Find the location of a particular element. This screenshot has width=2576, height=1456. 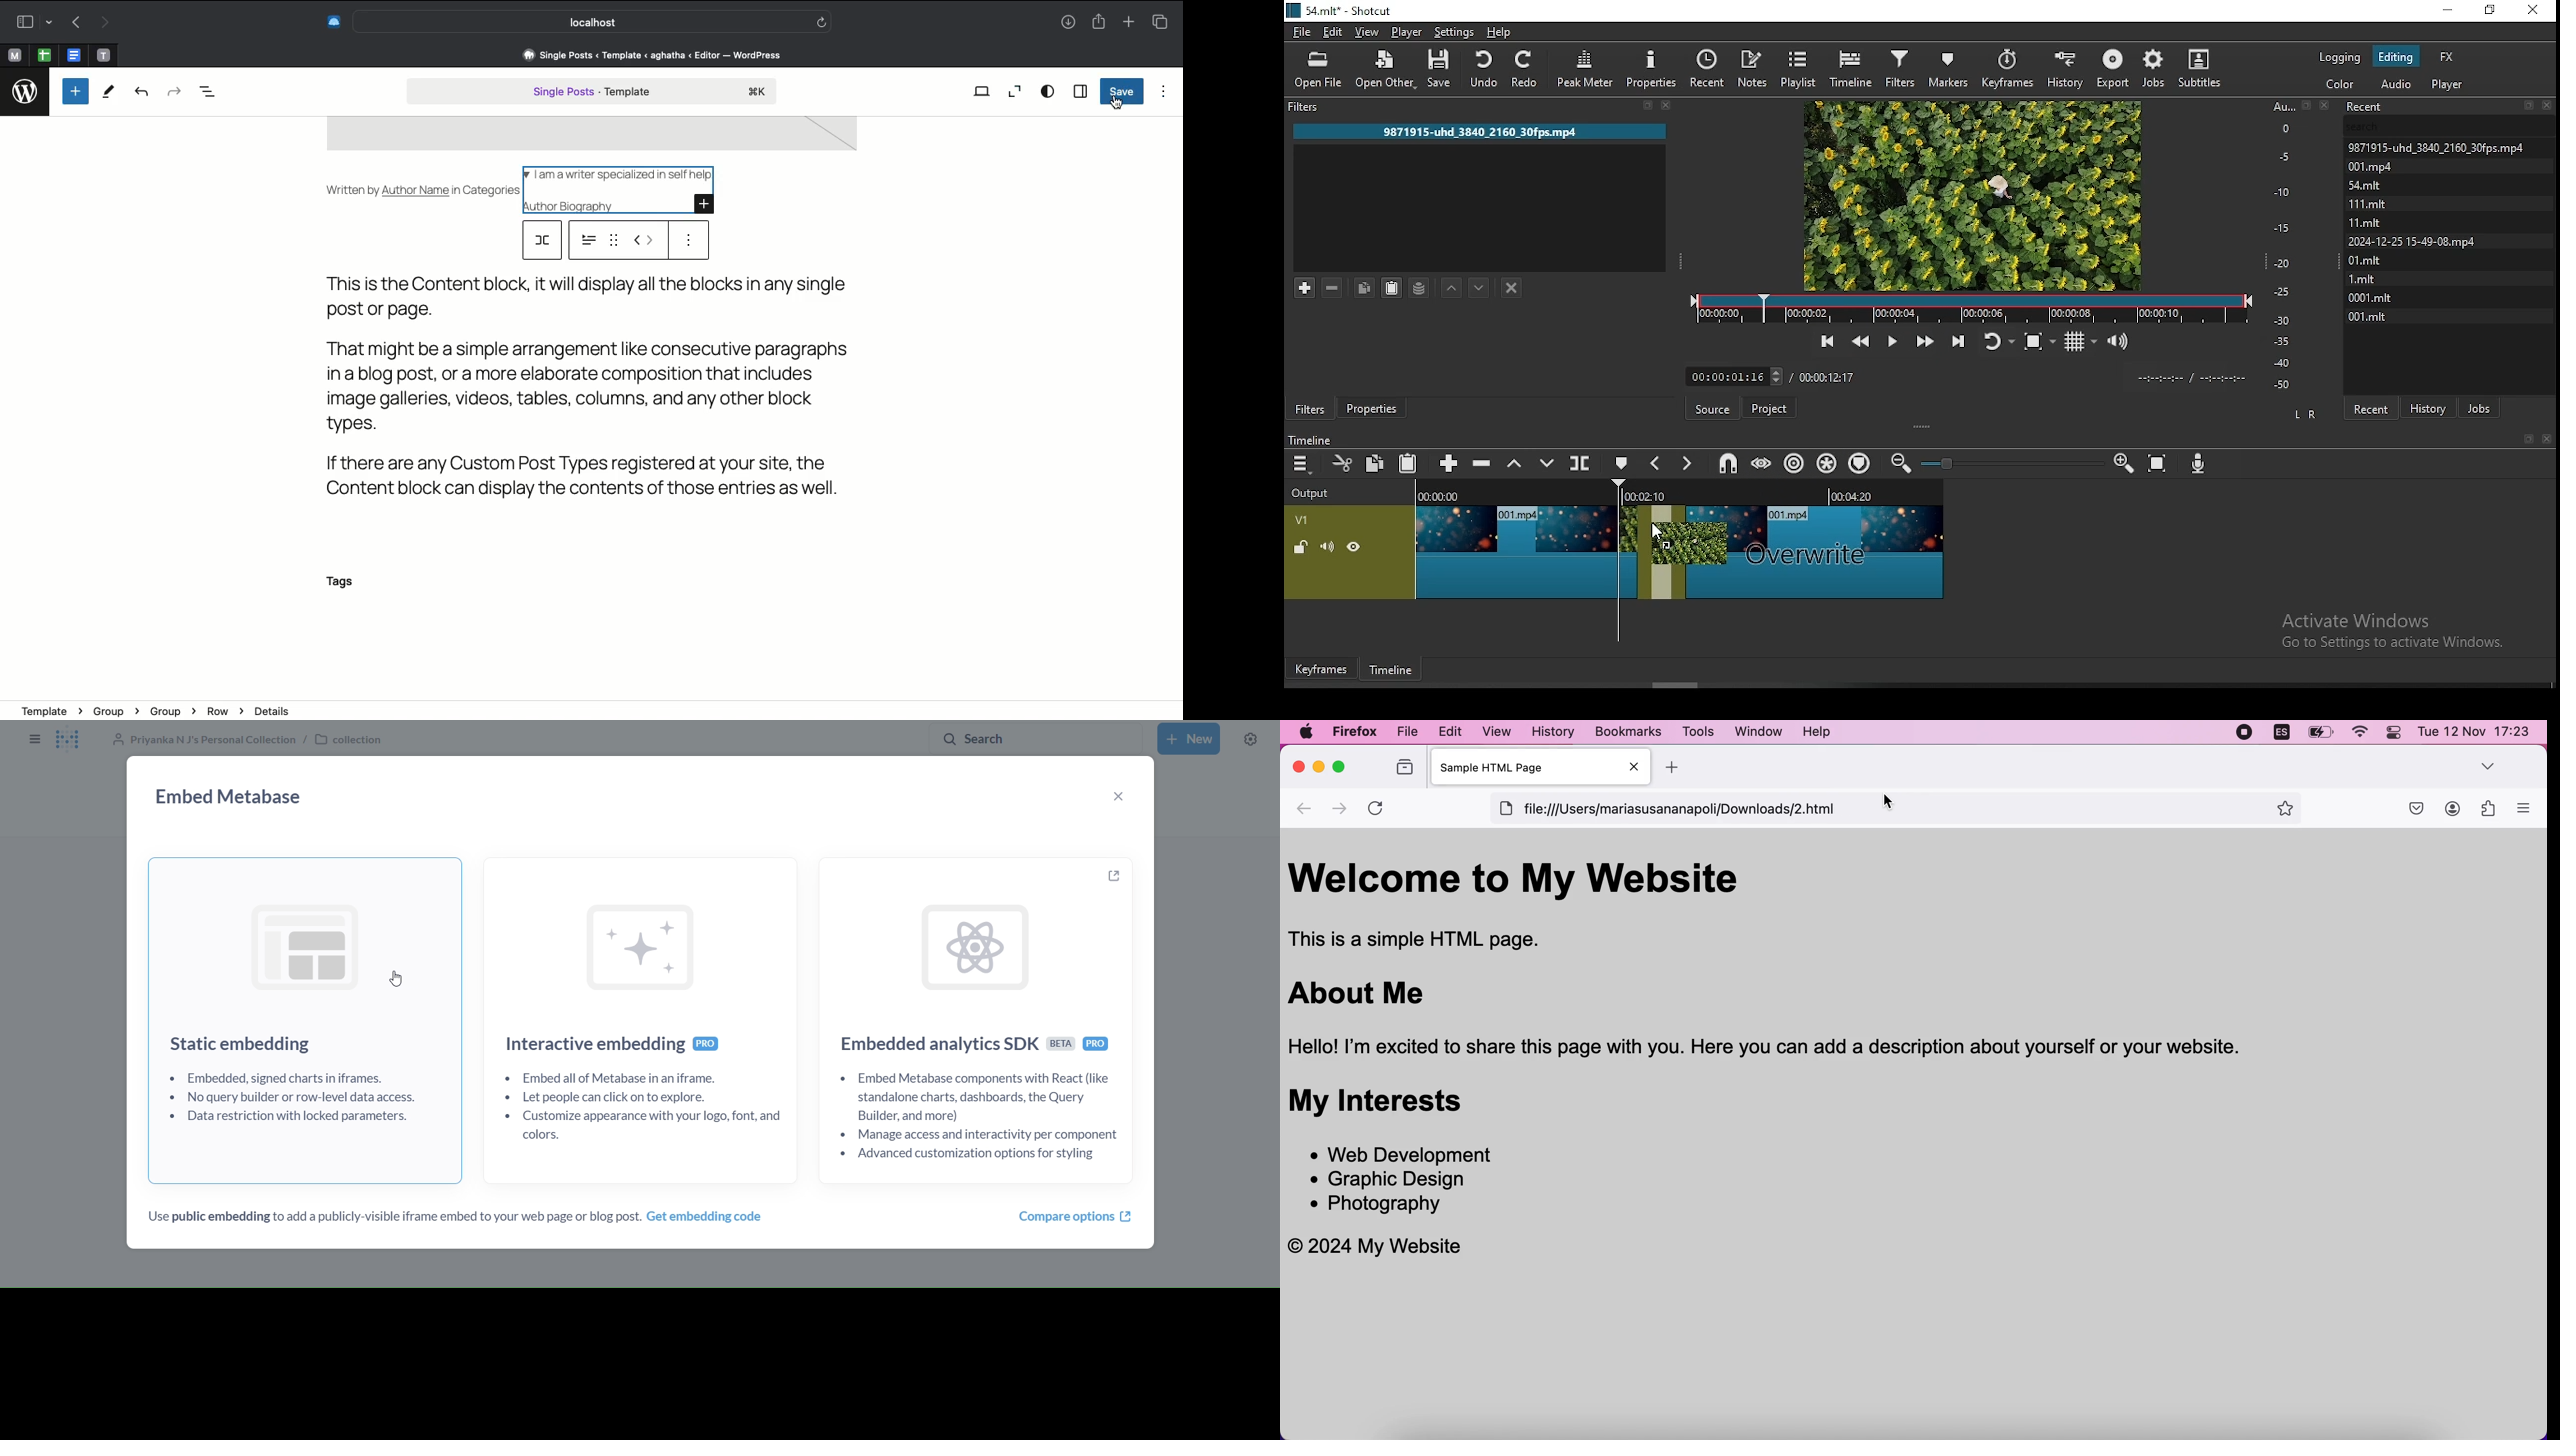

peak meter is located at coordinates (1587, 66).